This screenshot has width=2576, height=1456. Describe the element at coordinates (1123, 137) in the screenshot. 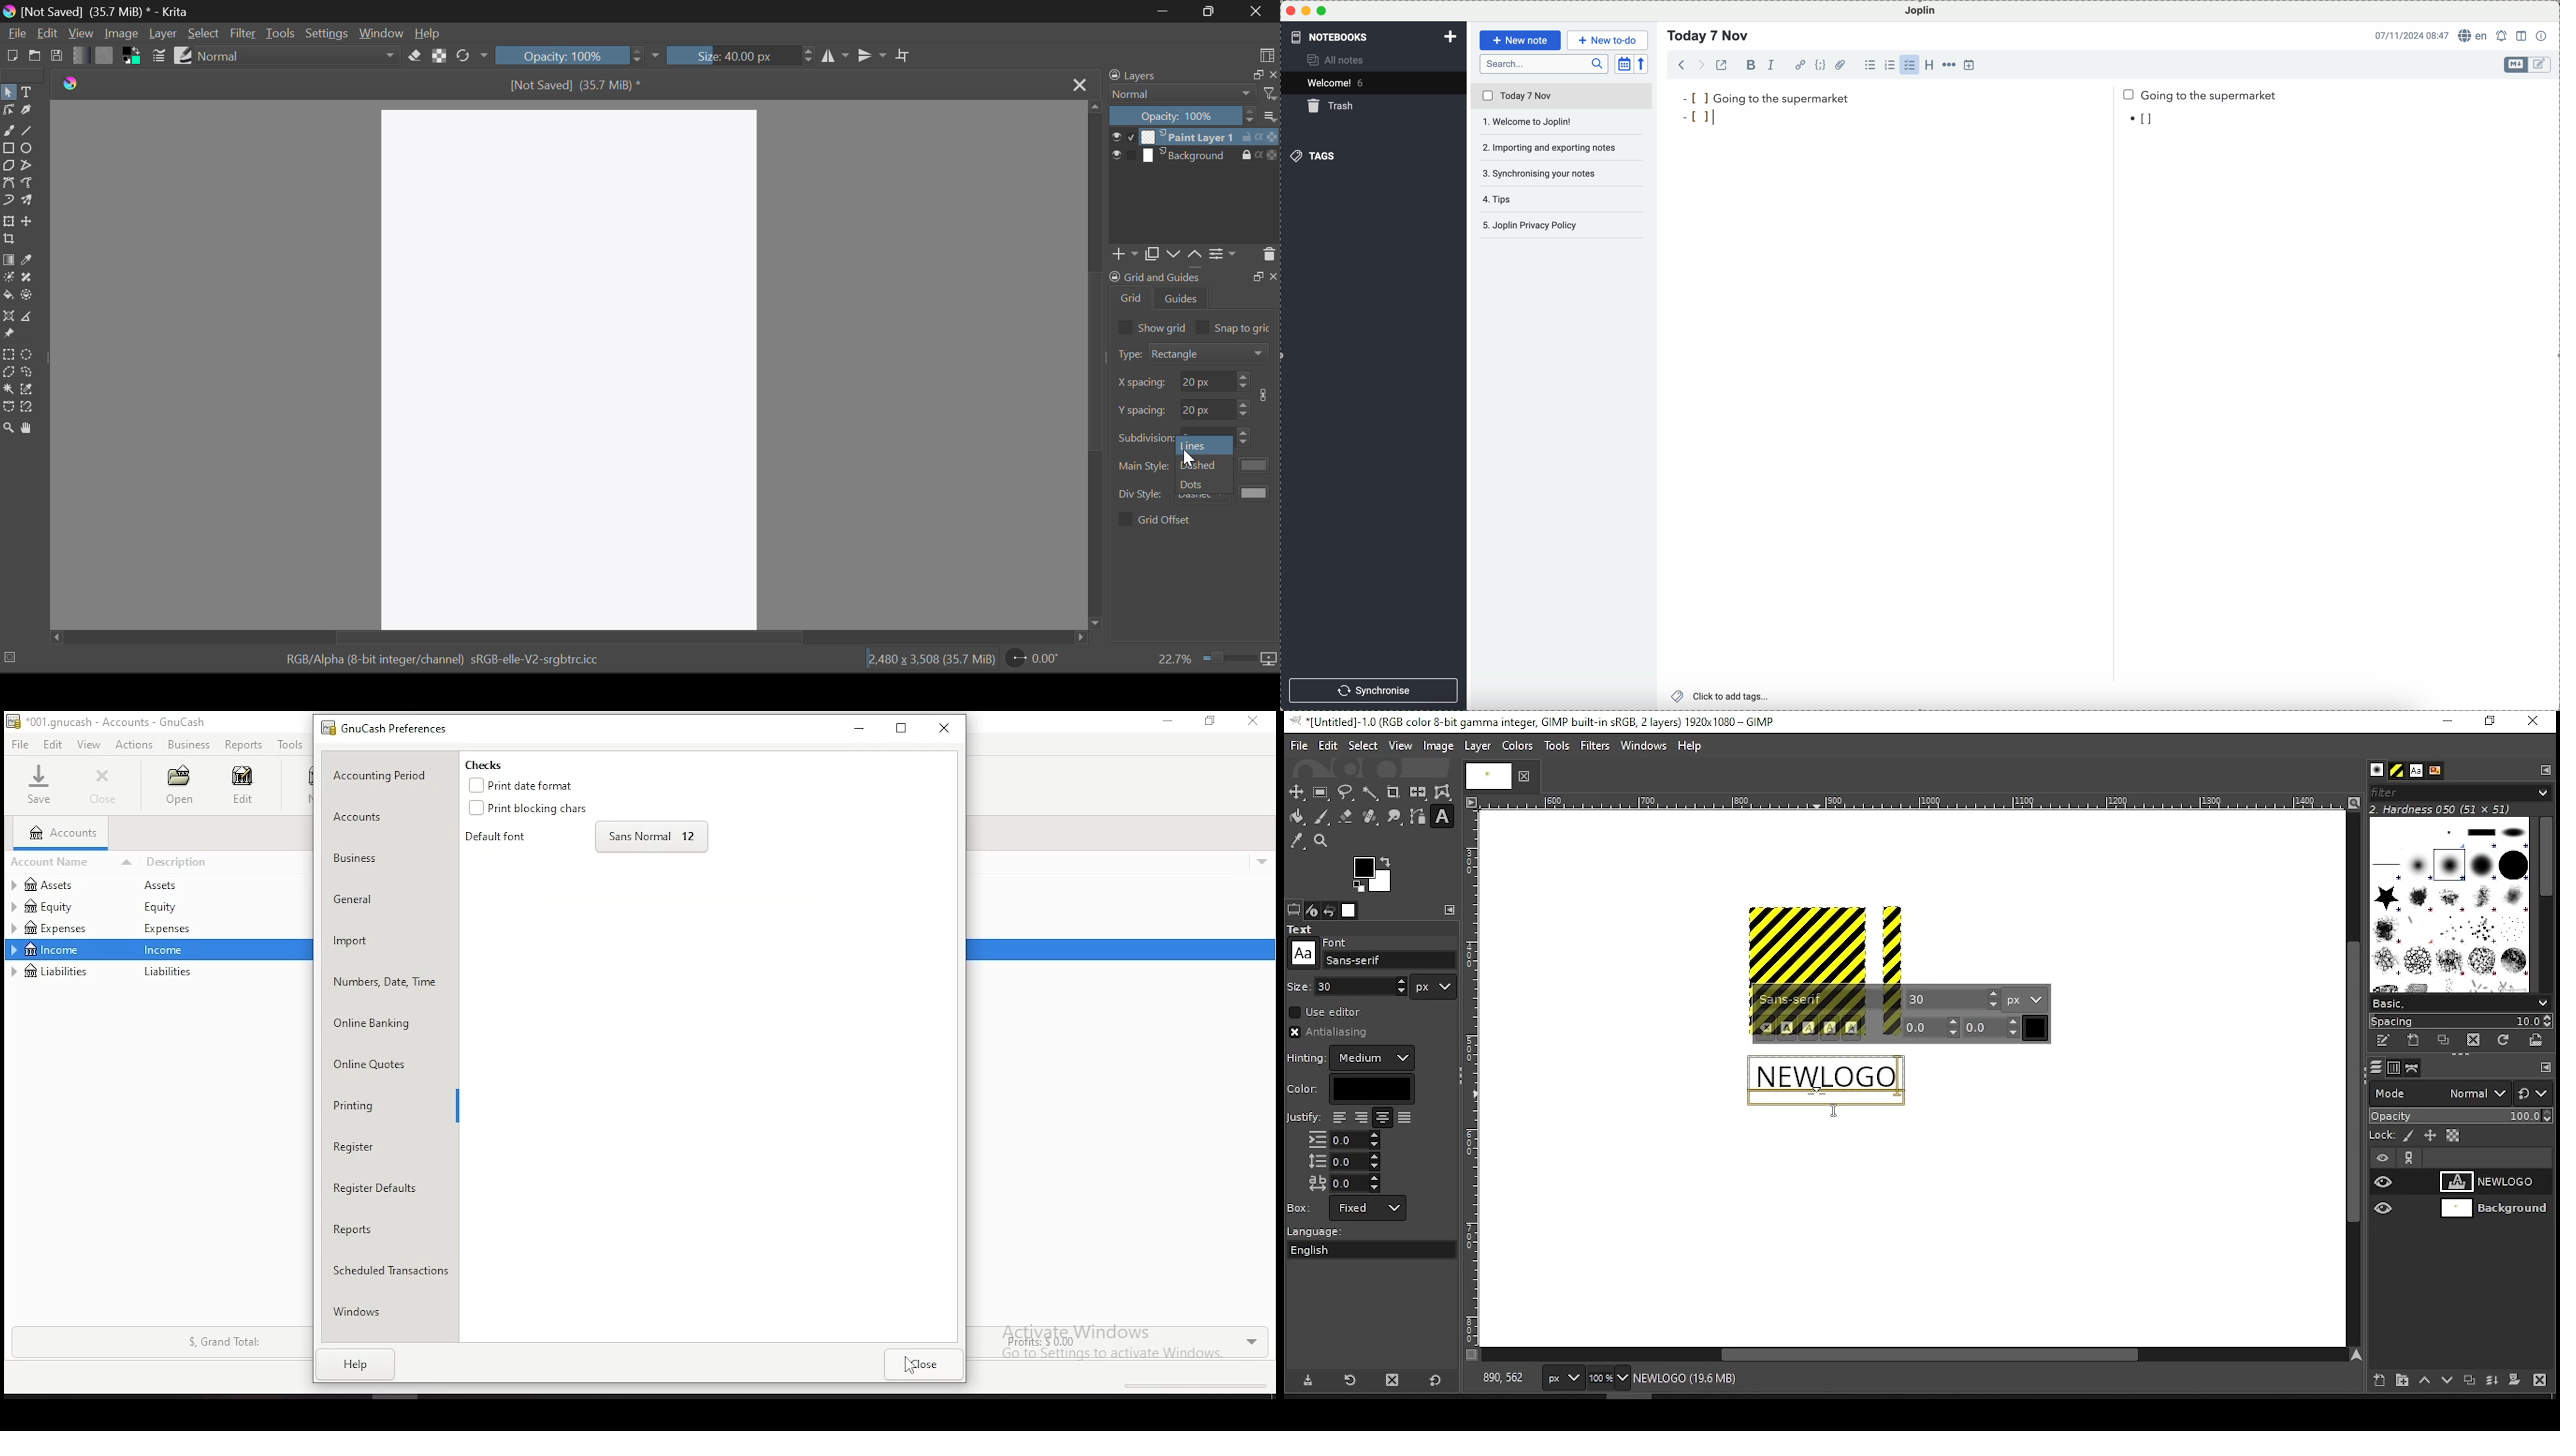

I see `show/hide` at that location.